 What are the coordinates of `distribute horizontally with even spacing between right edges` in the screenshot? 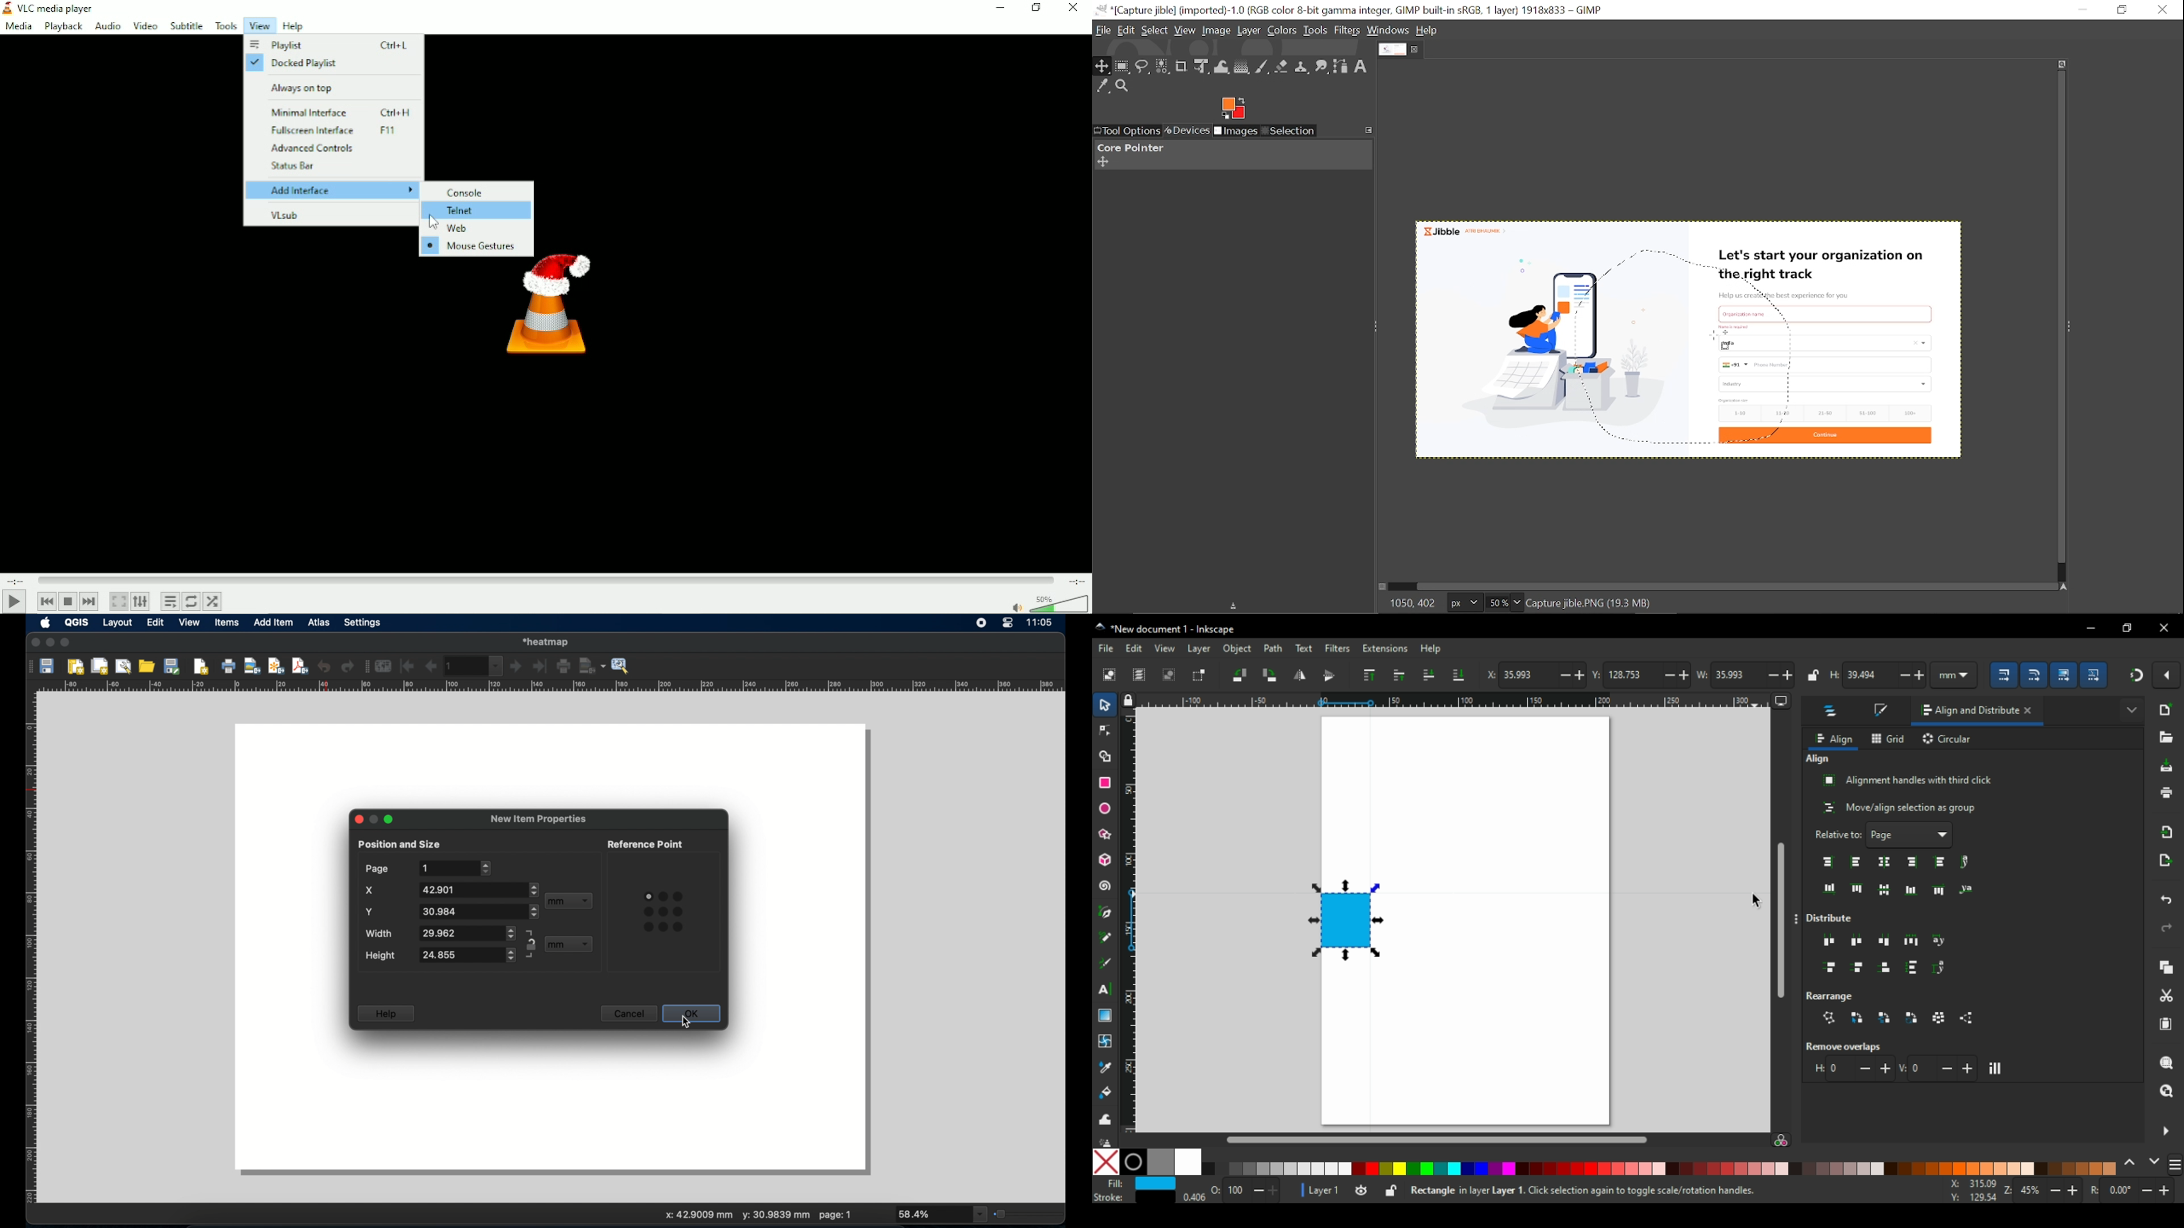 It's located at (1882, 942).